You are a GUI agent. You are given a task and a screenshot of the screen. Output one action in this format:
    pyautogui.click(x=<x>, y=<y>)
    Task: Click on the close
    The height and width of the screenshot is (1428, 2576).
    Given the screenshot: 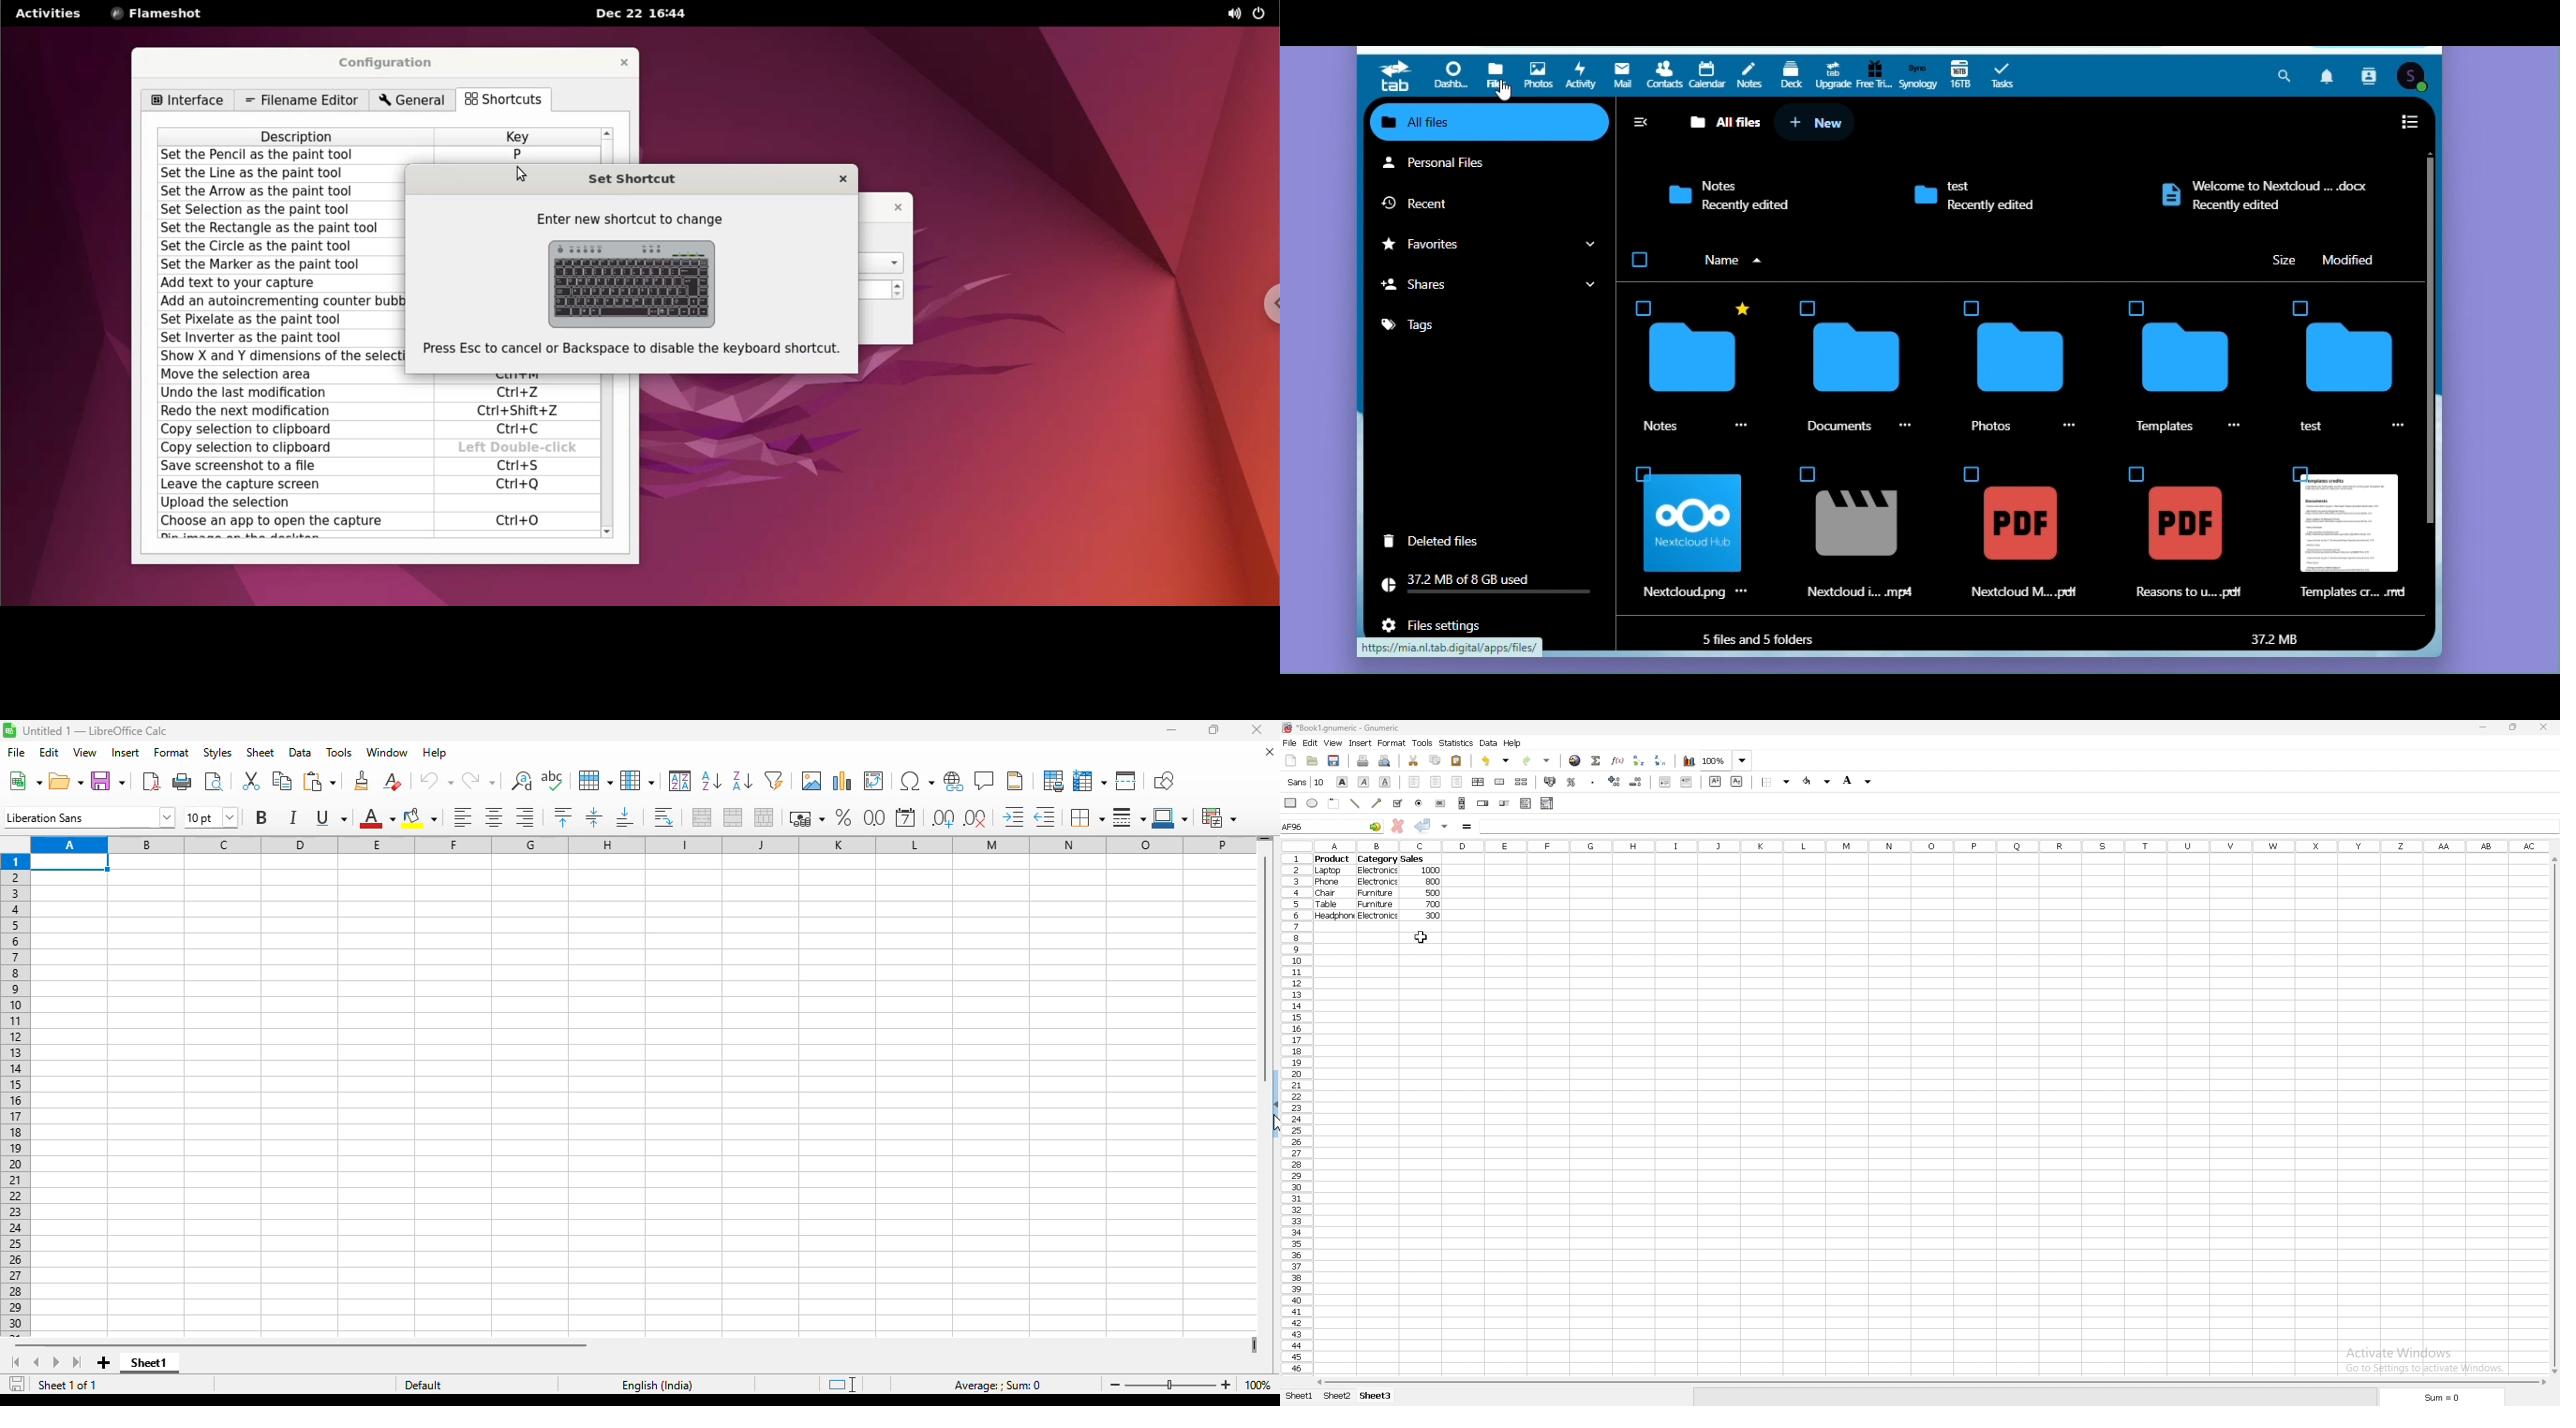 What is the action you would take?
    pyautogui.click(x=2543, y=727)
    